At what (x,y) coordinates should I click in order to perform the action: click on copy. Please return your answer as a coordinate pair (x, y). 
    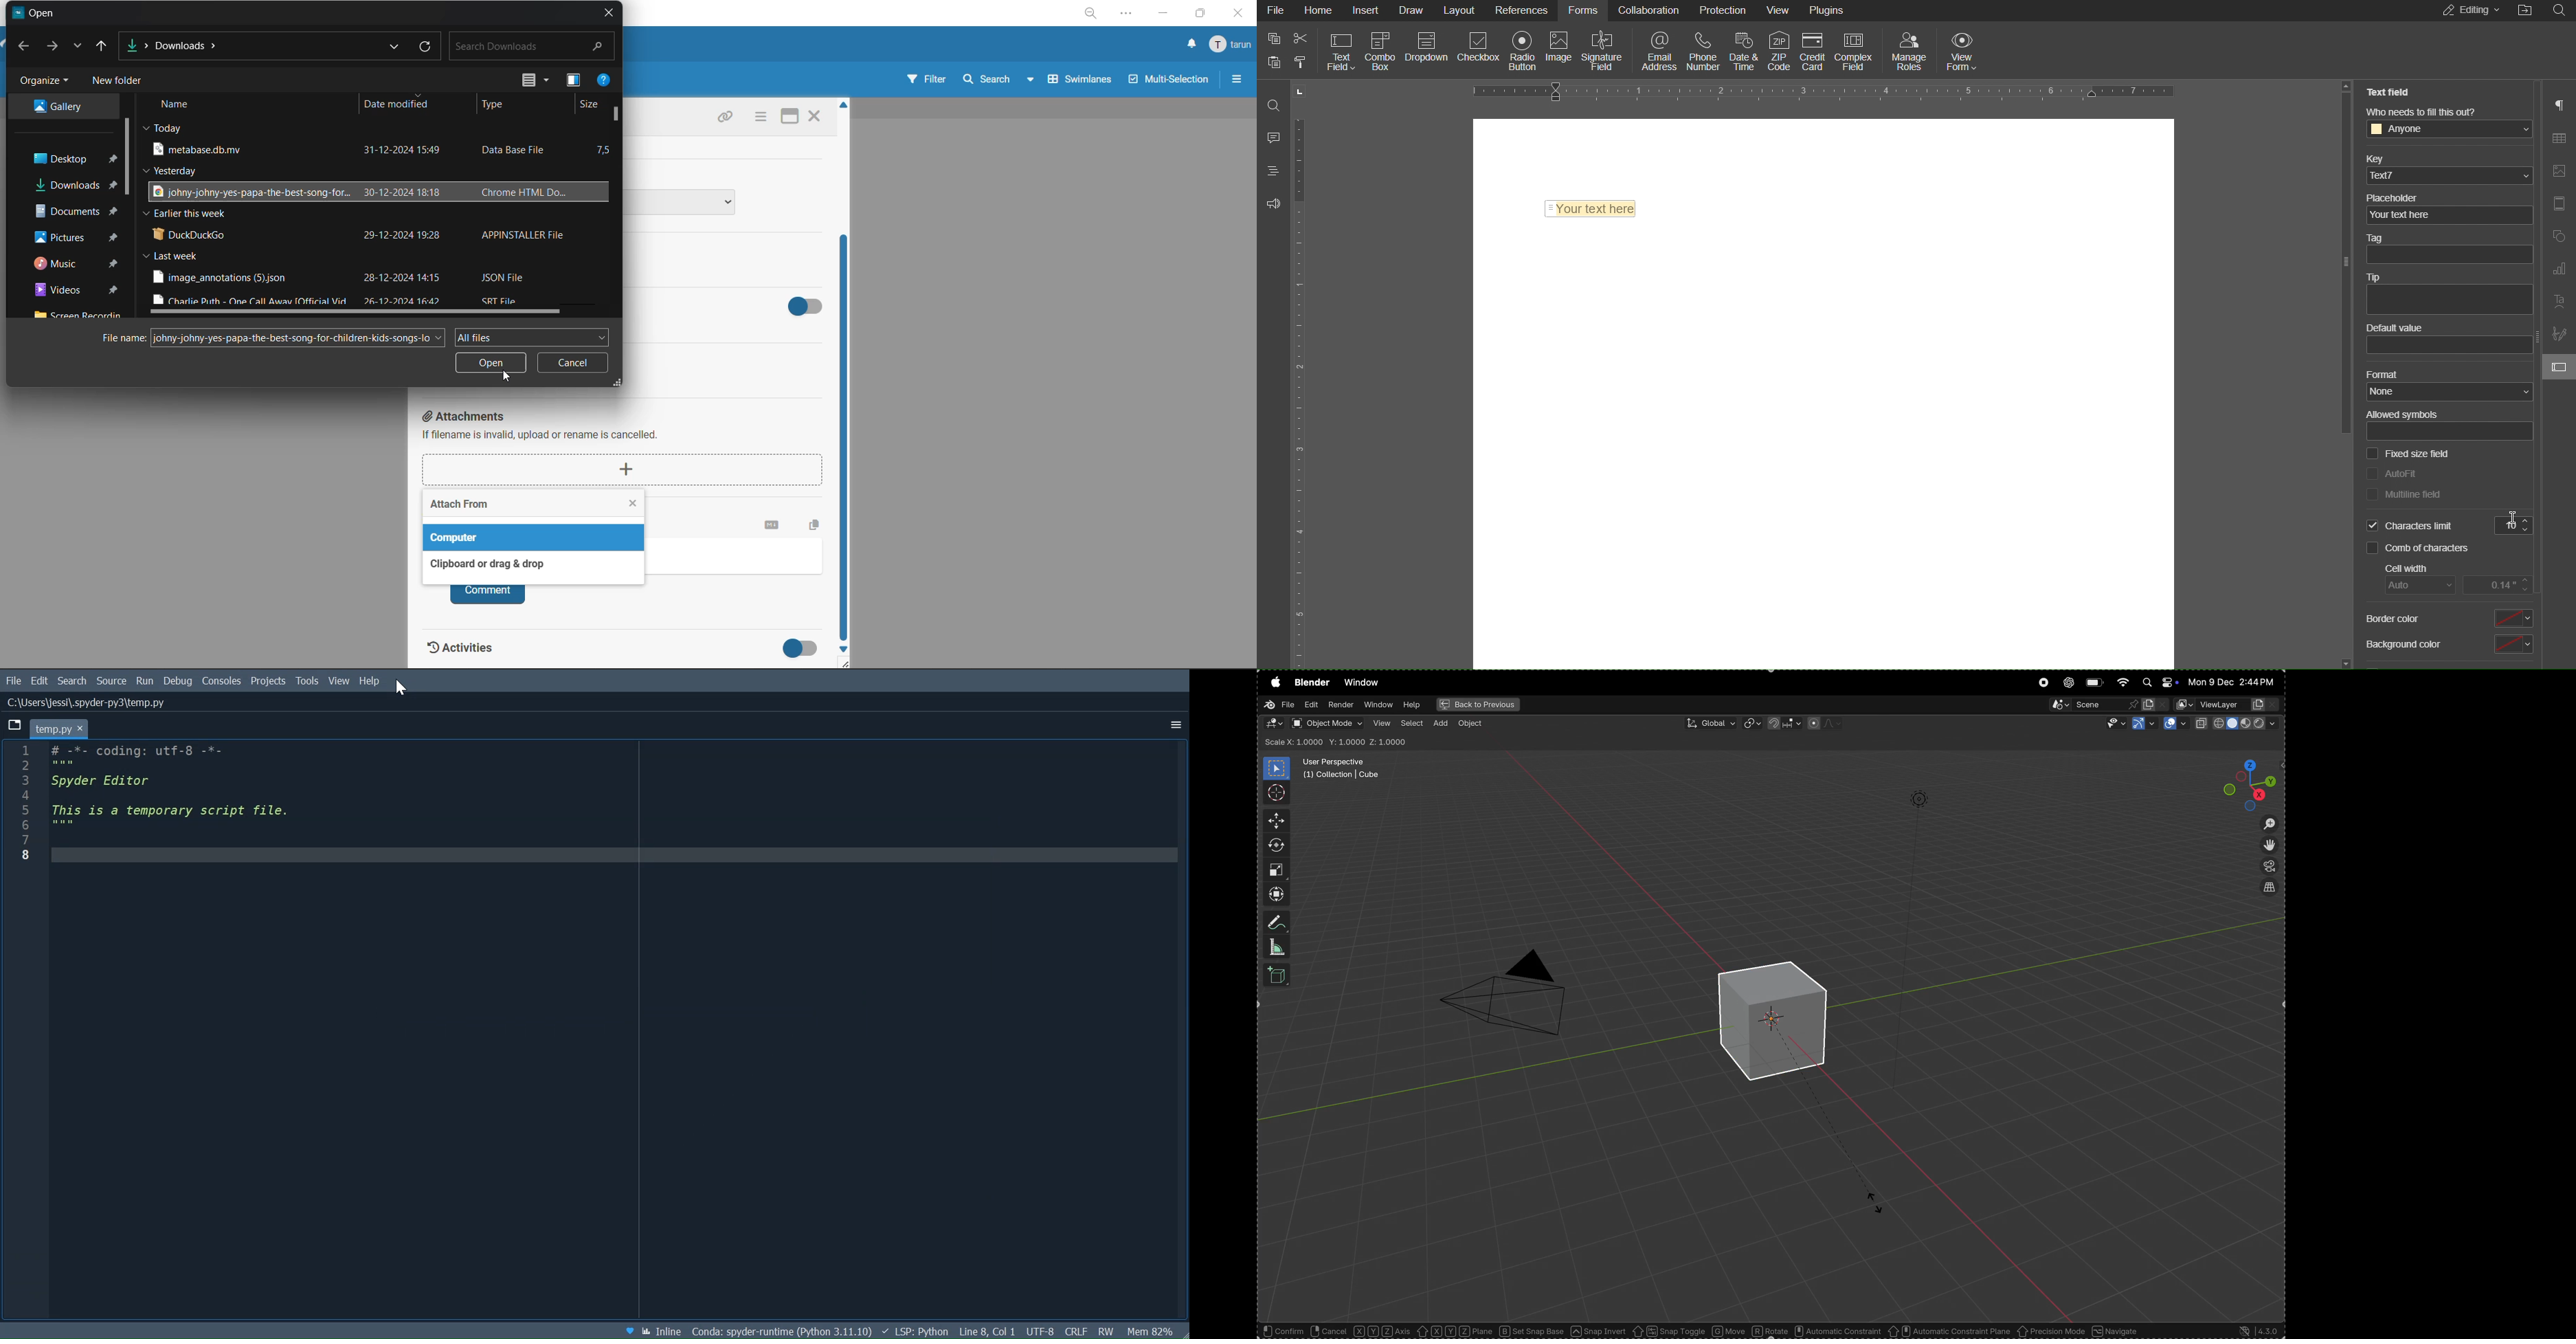
    Looking at the image, I should click on (818, 523).